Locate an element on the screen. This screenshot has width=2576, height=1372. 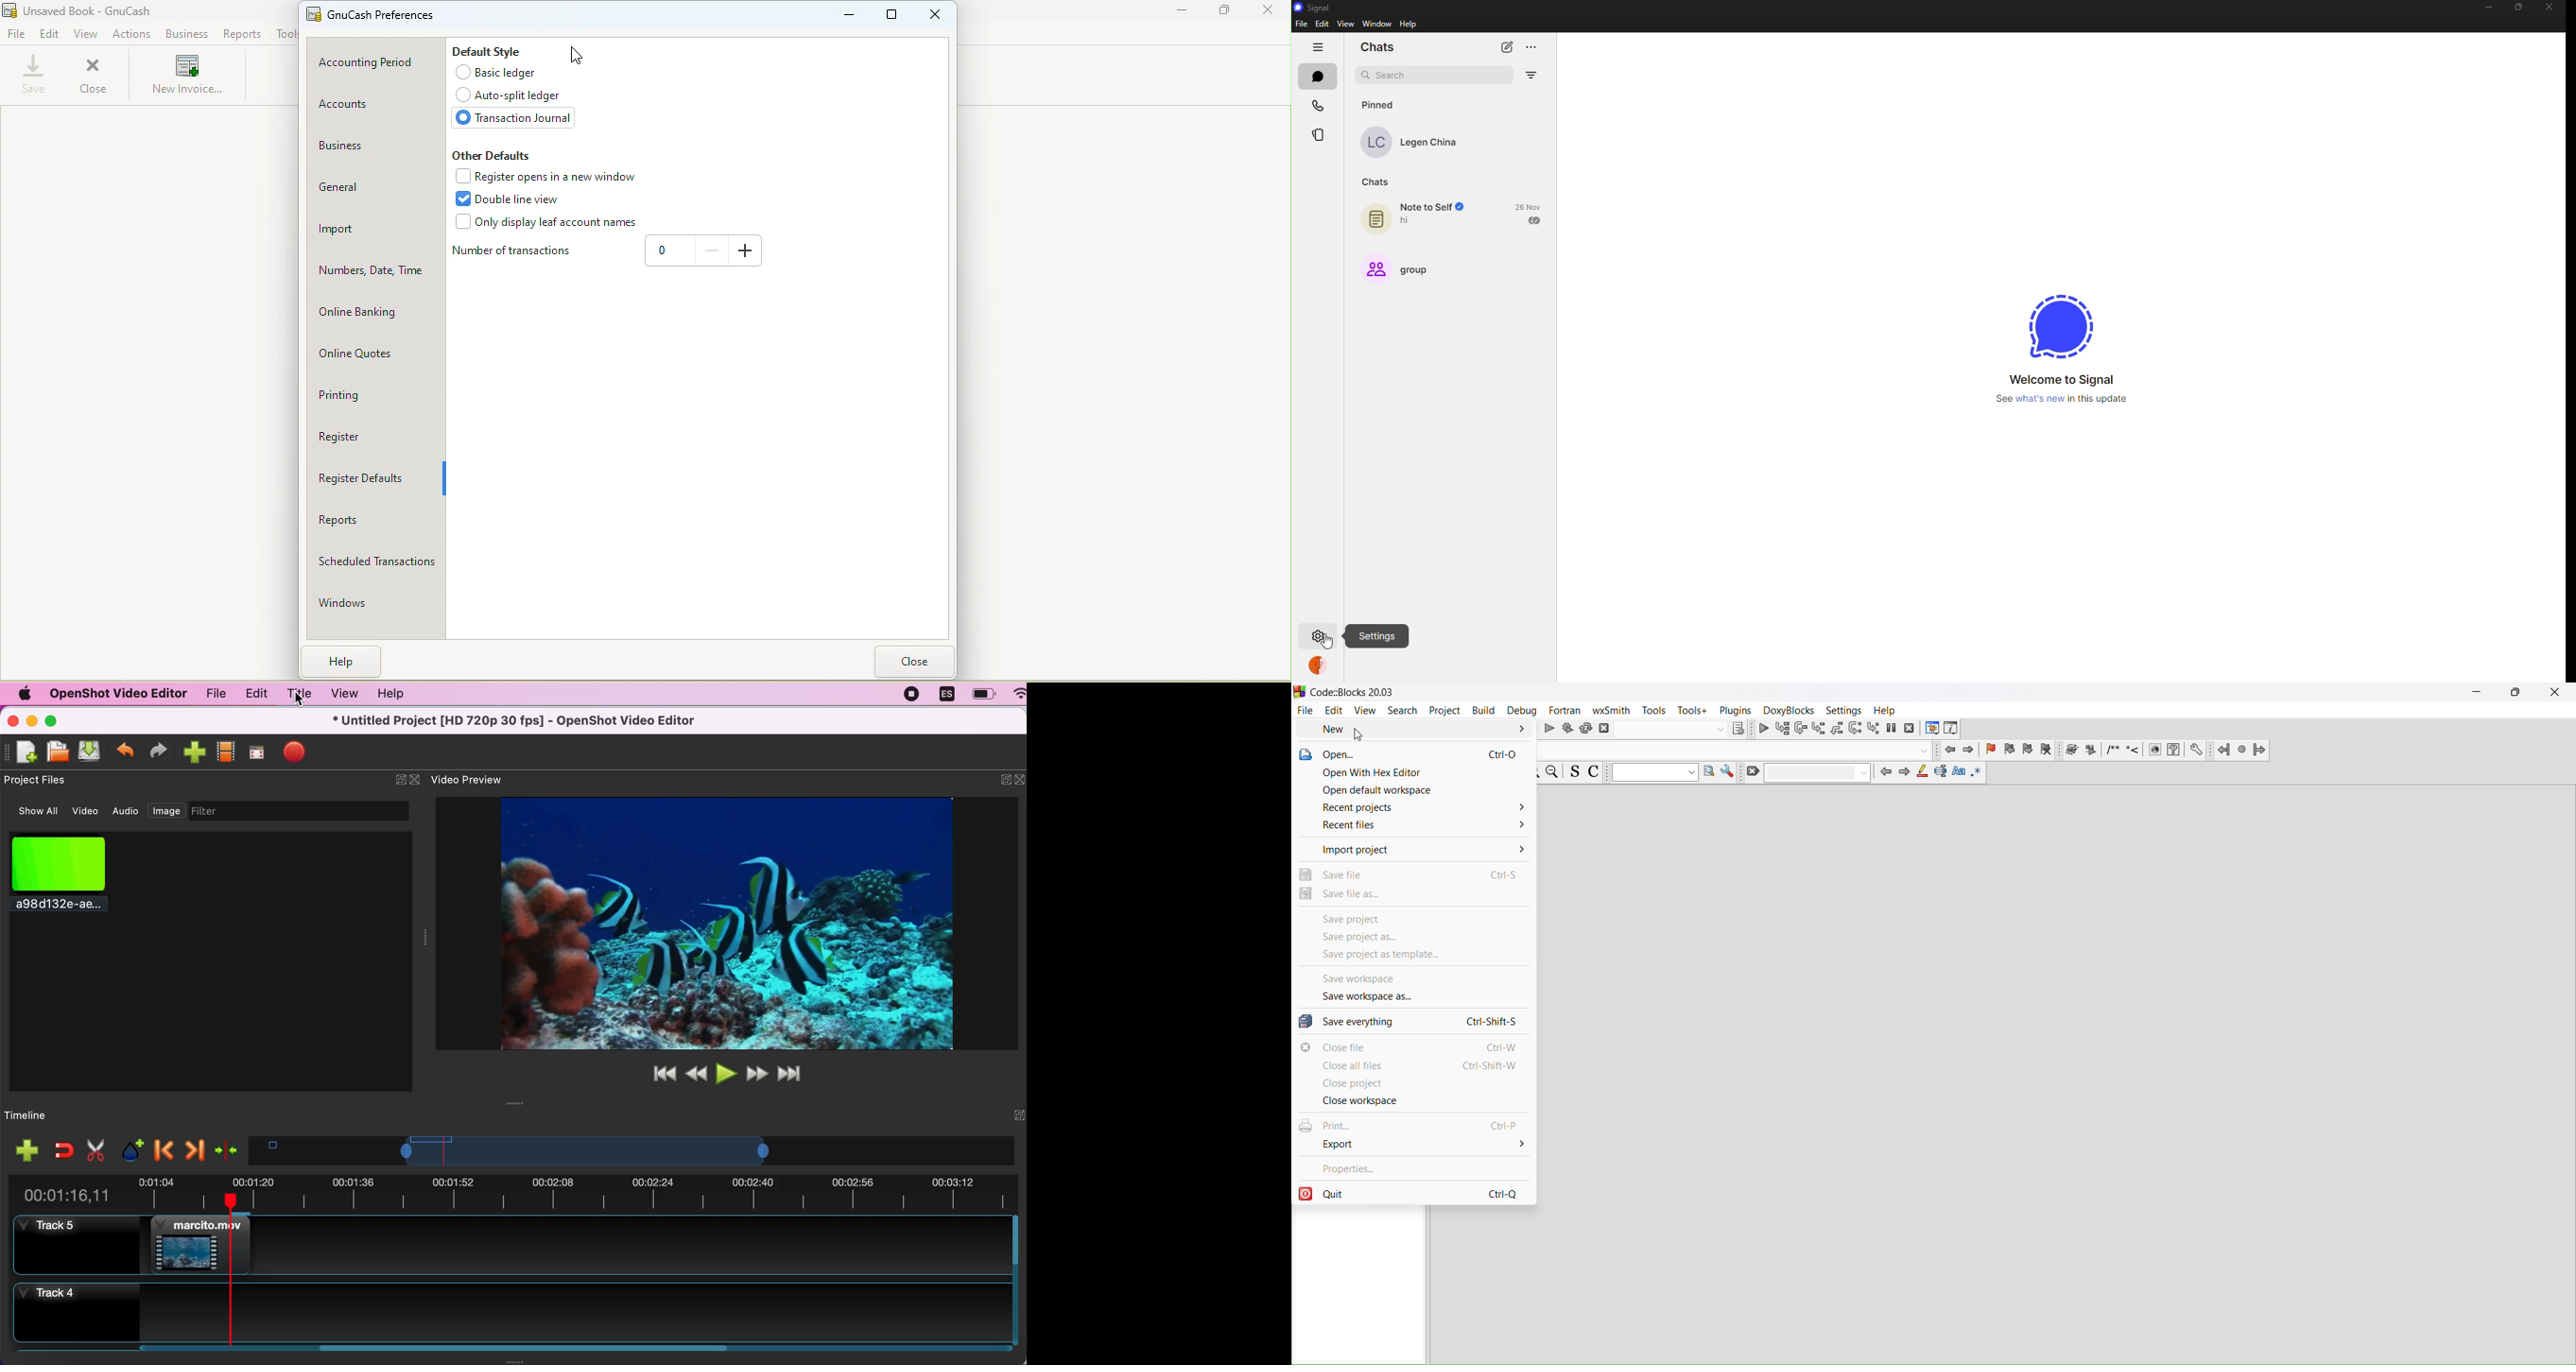
build is located at coordinates (1485, 712).